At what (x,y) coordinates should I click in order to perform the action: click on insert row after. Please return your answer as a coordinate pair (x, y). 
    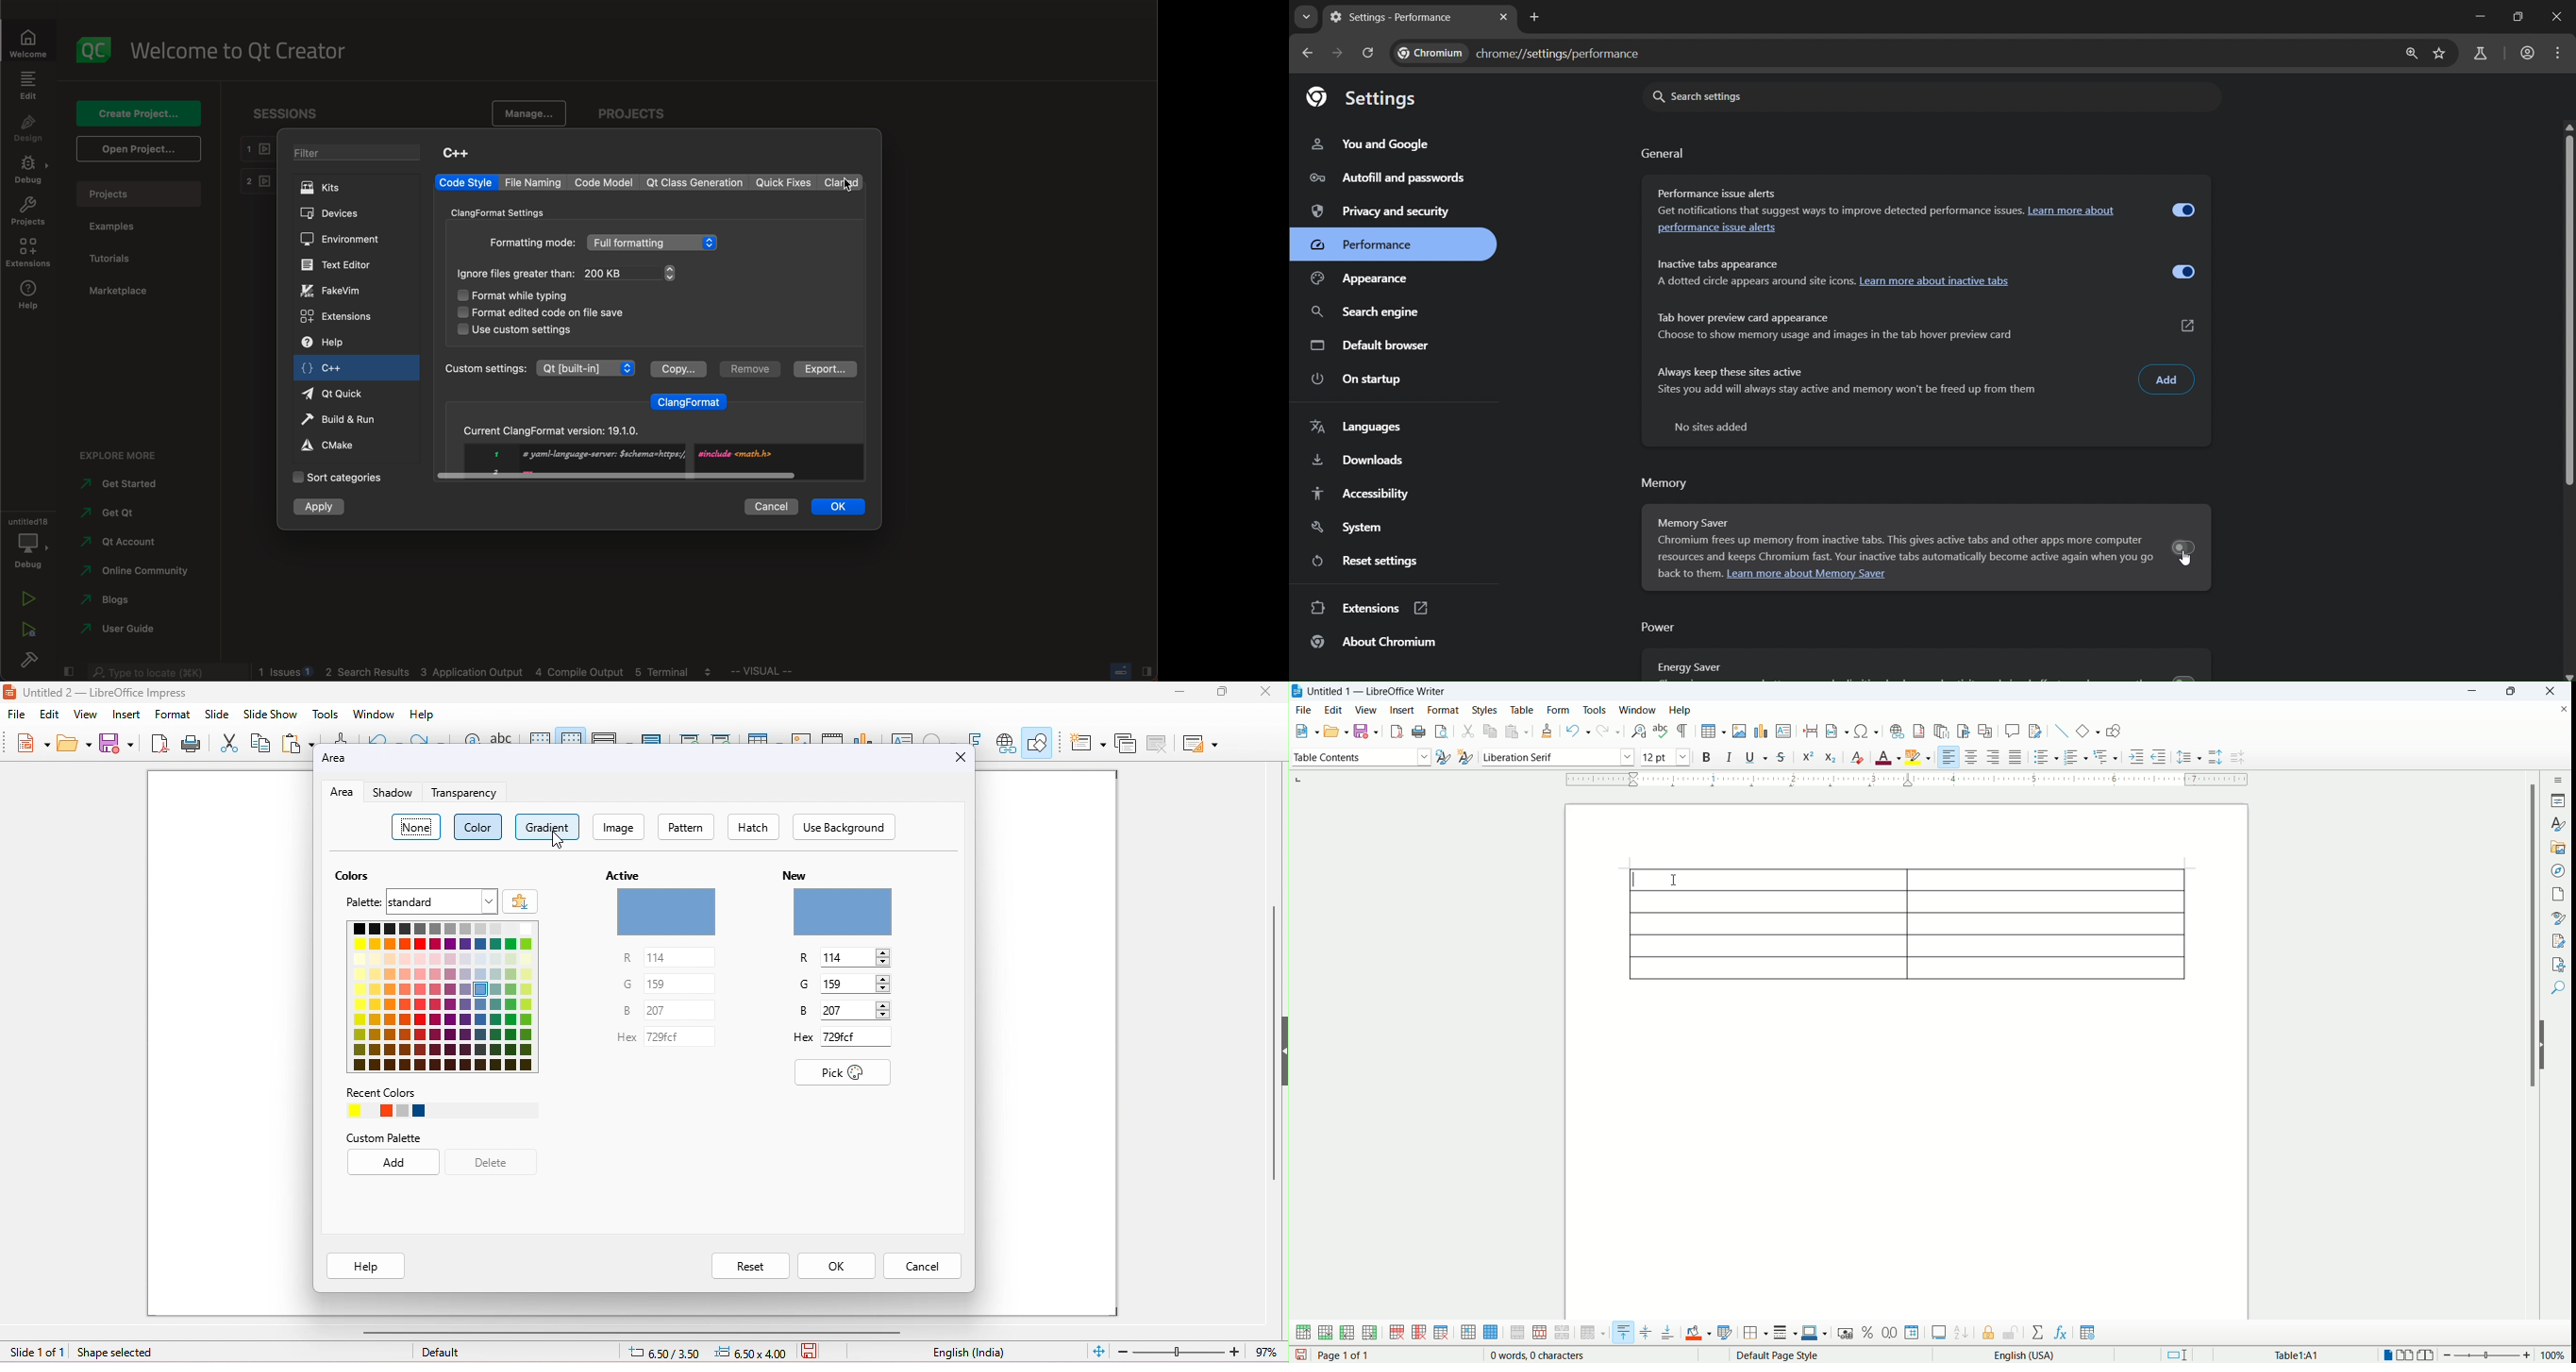
    Looking at the image, I should click on (1370, 1332).